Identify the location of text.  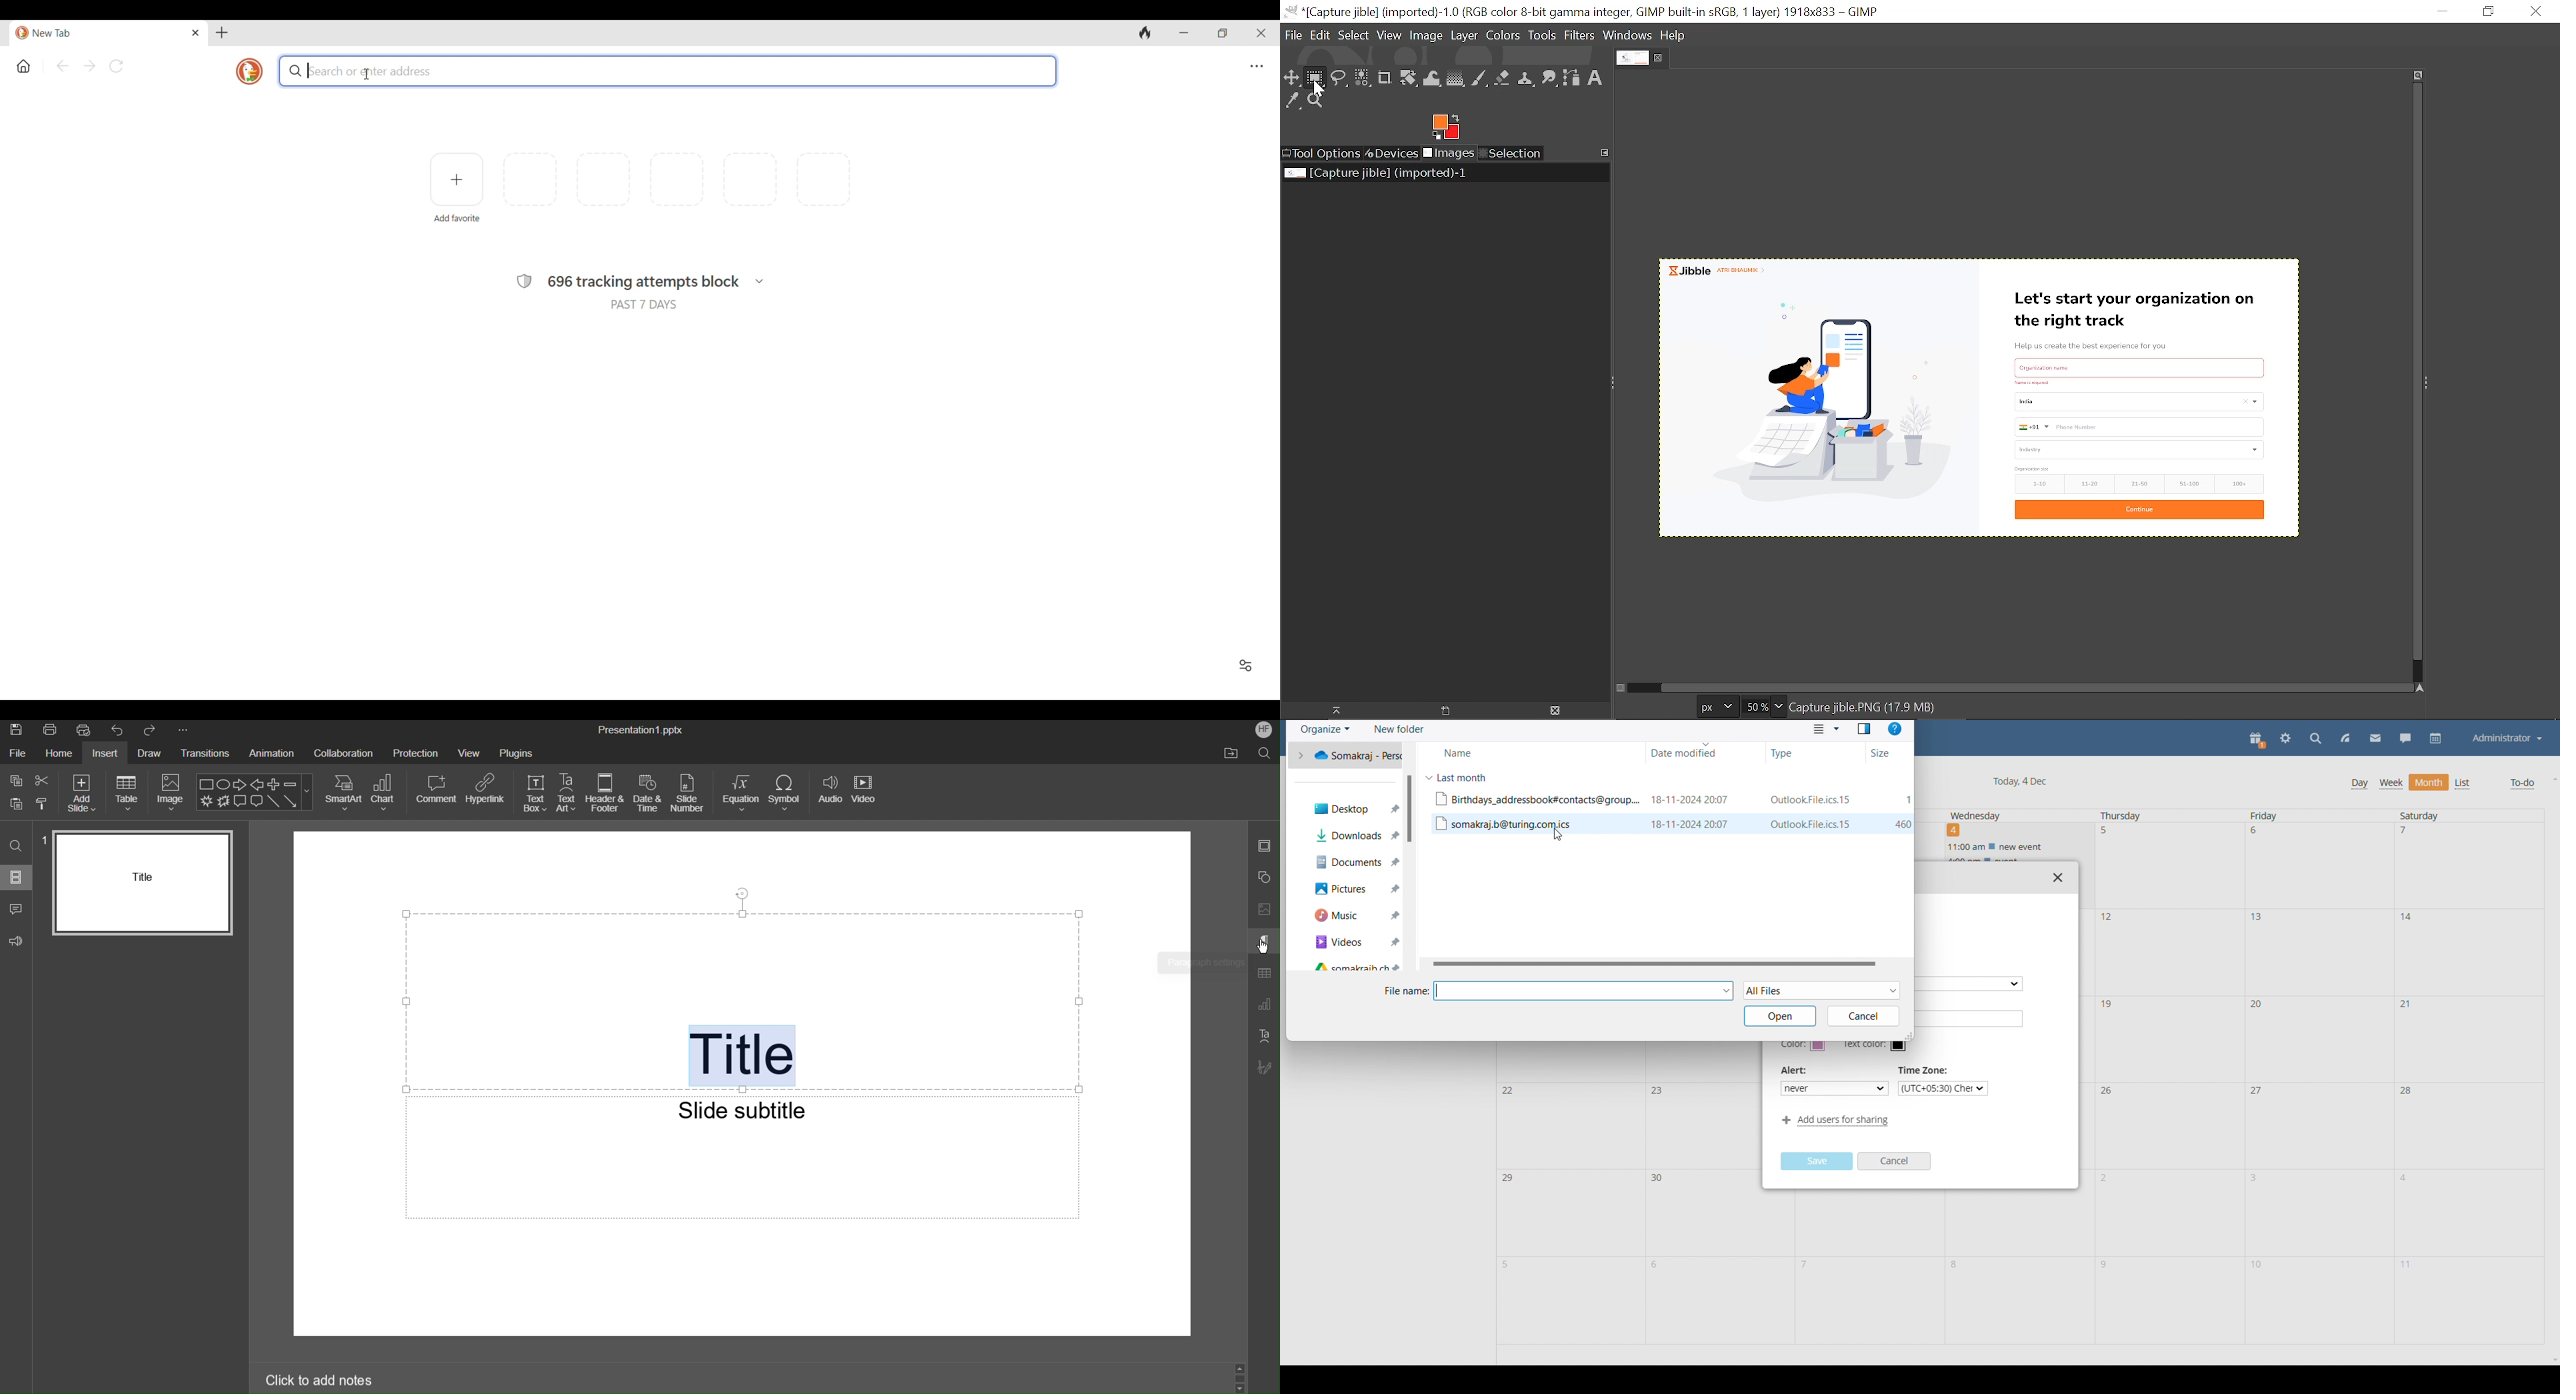
(2038, 385).